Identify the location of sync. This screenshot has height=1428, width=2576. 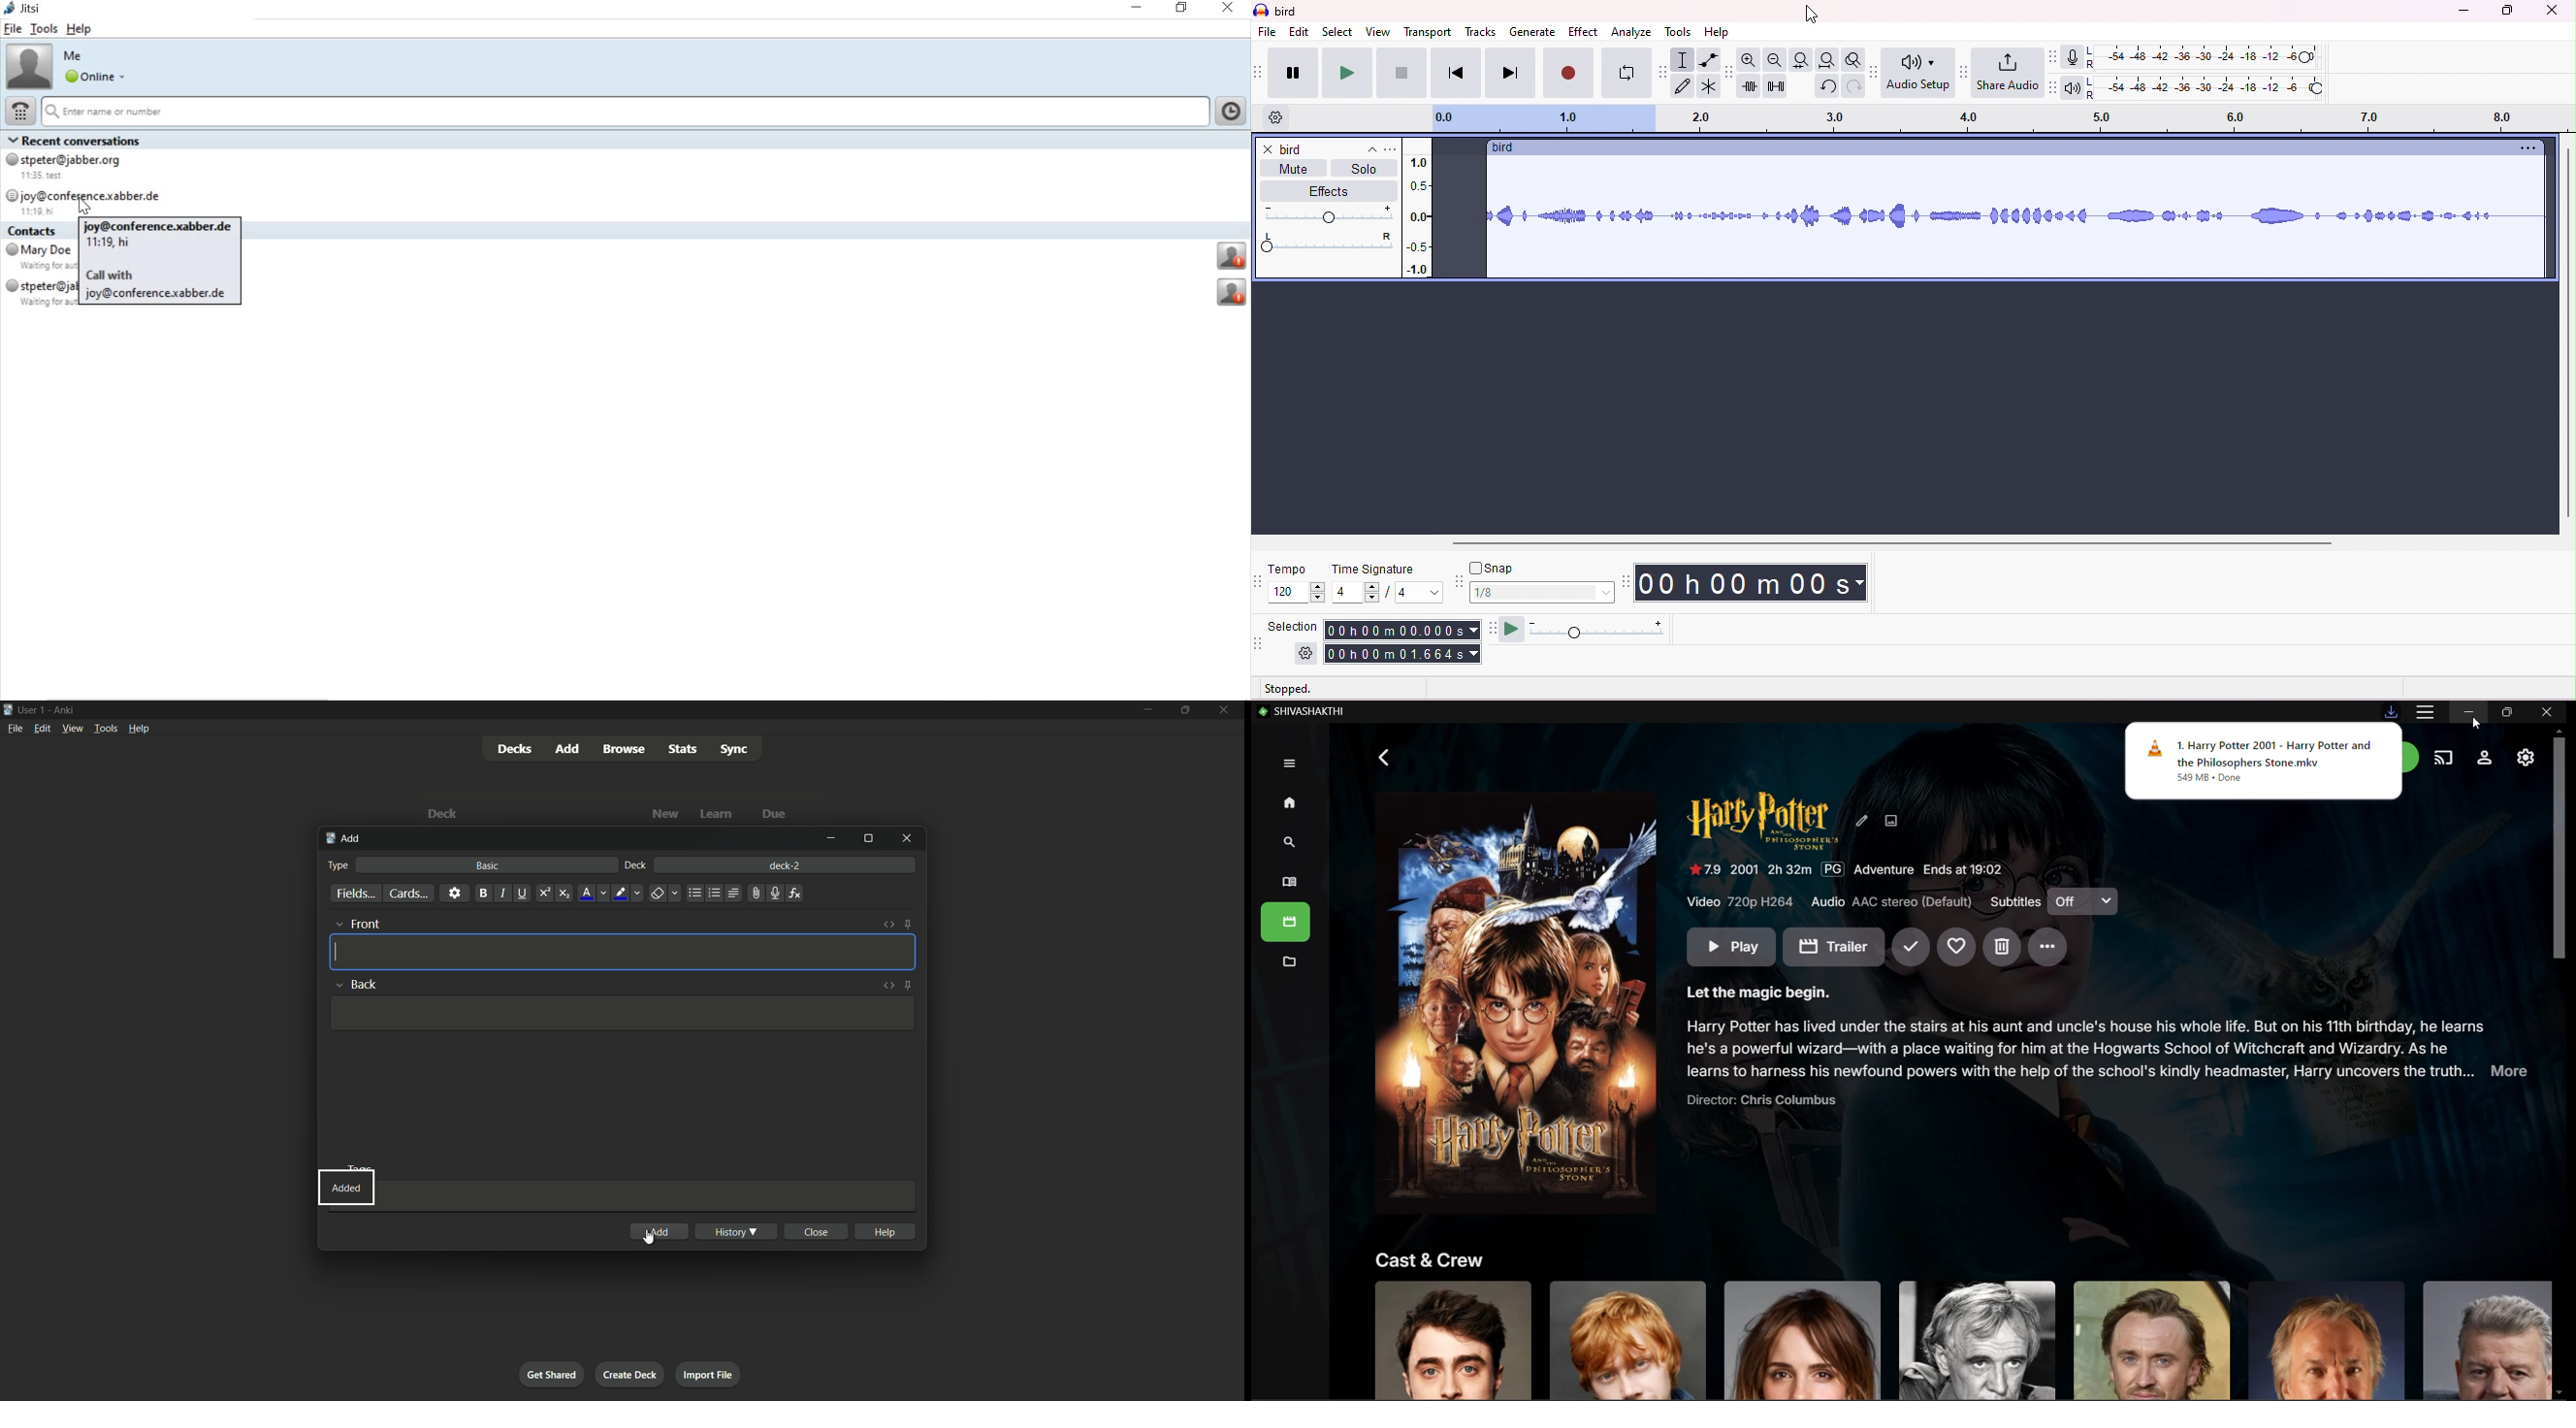
(735, 750).